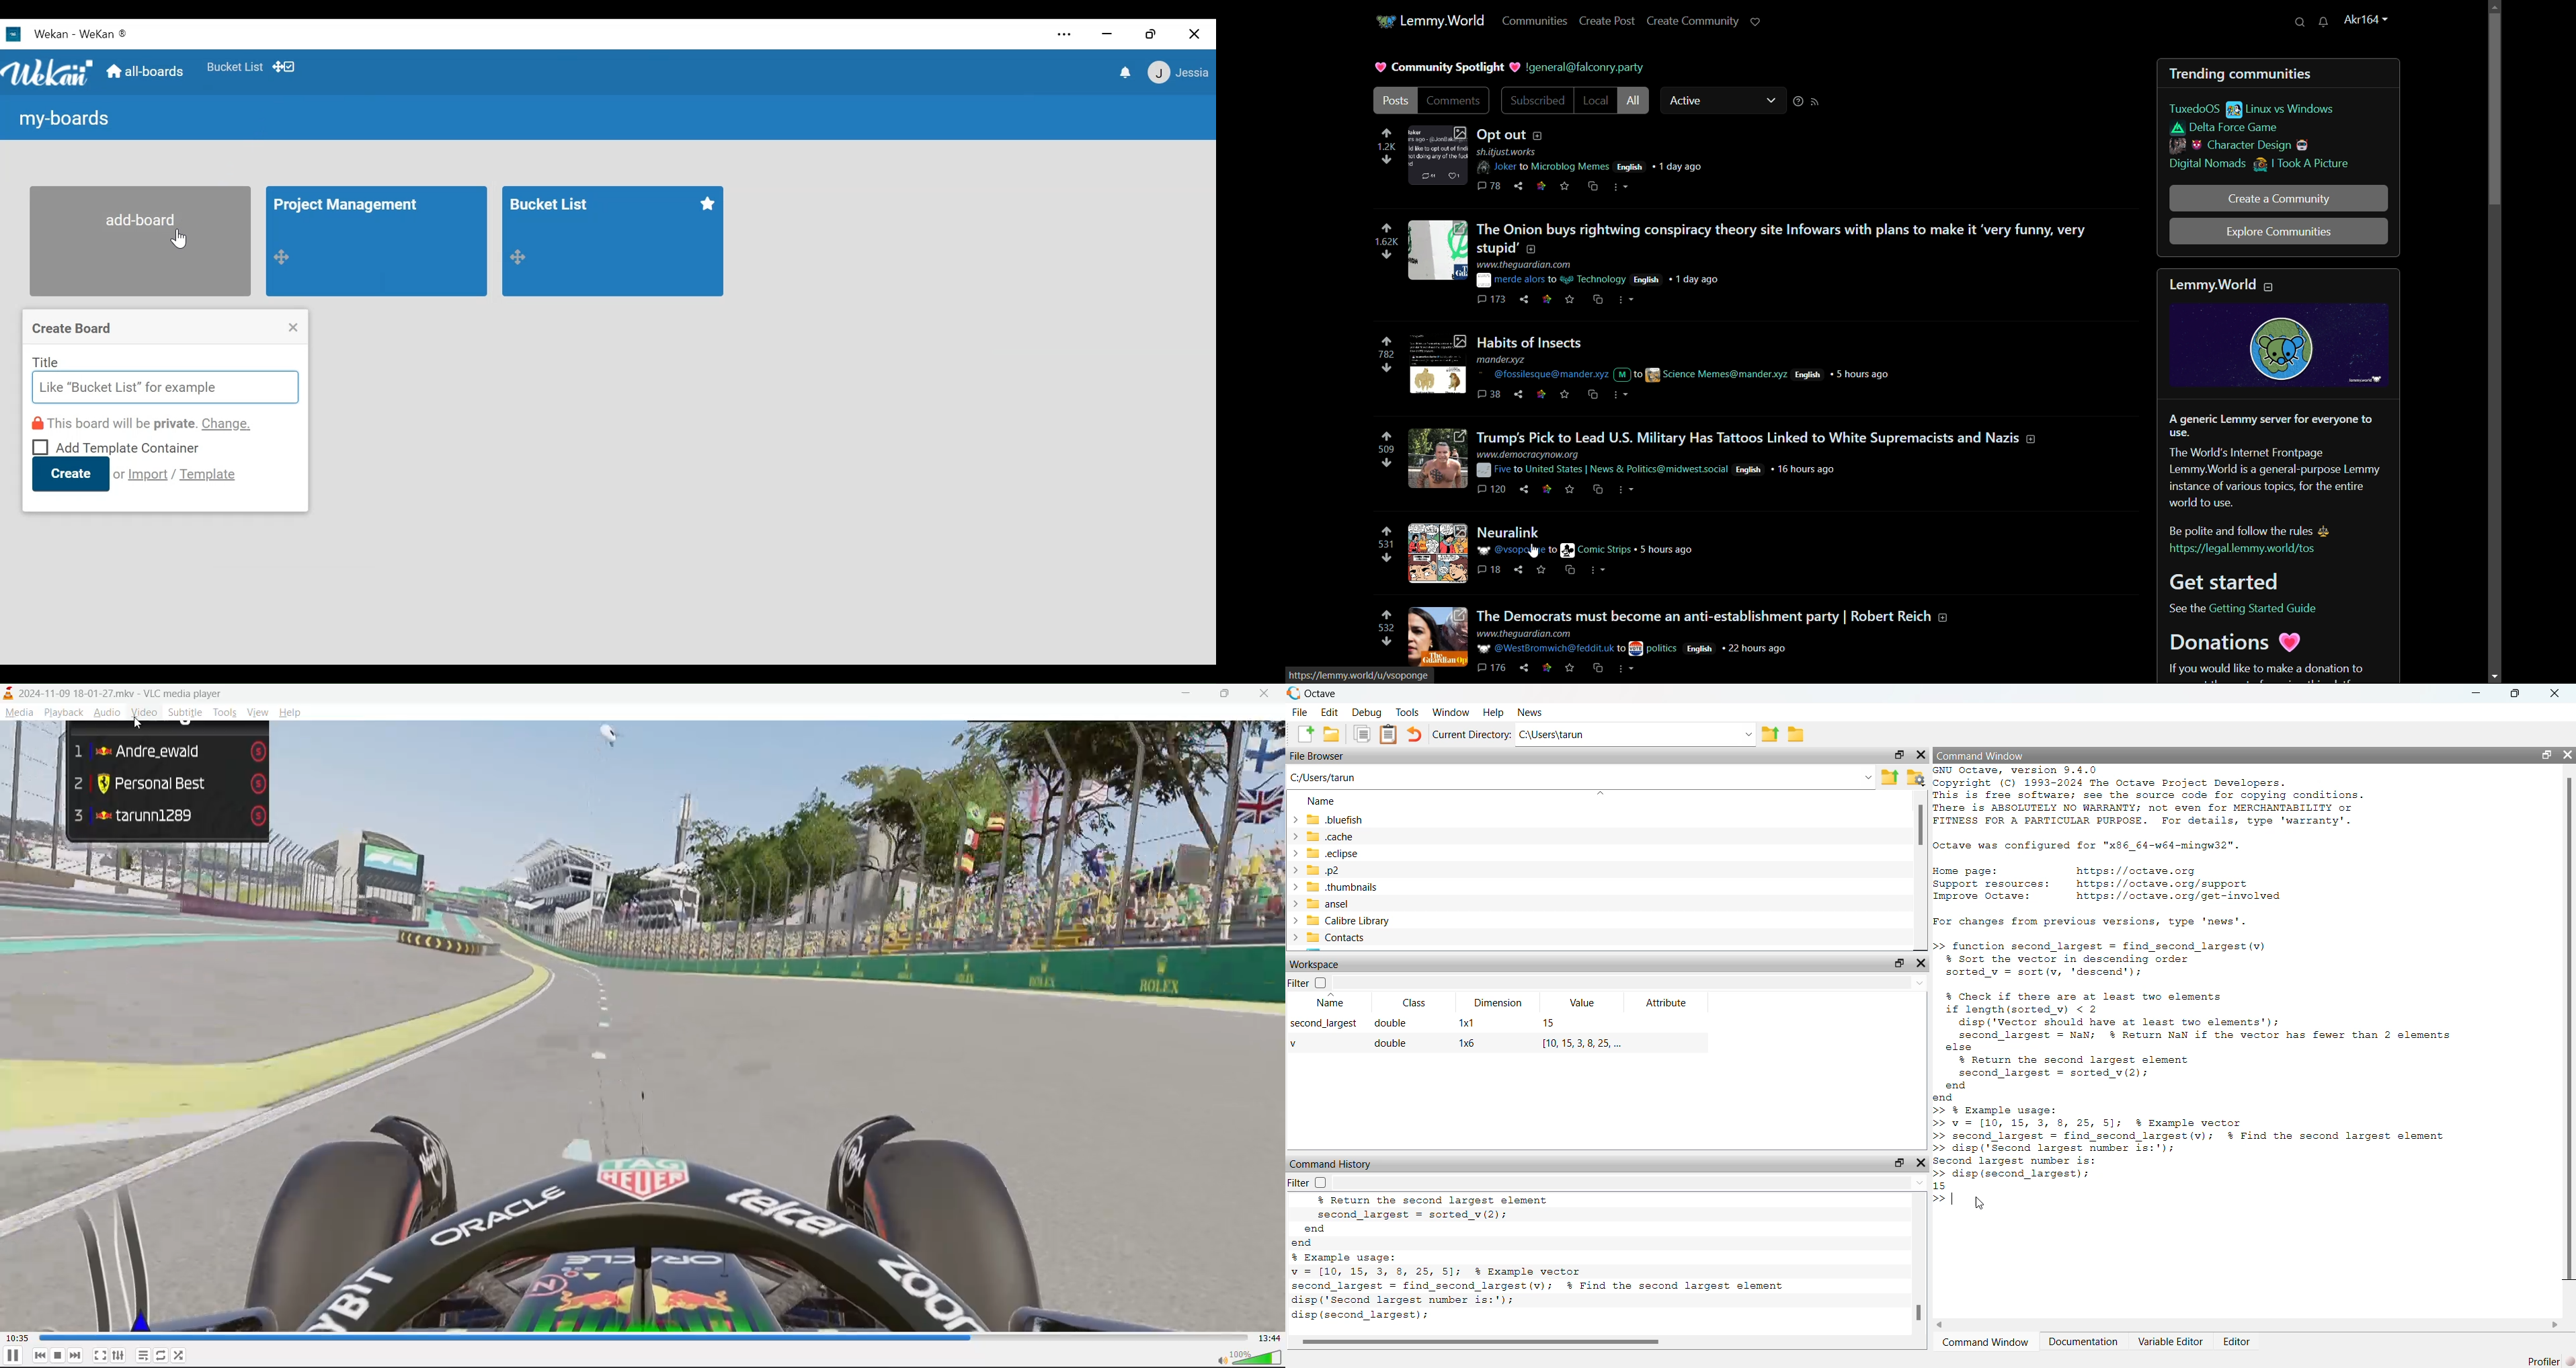  I want to click on paste, so click(1390, 735).